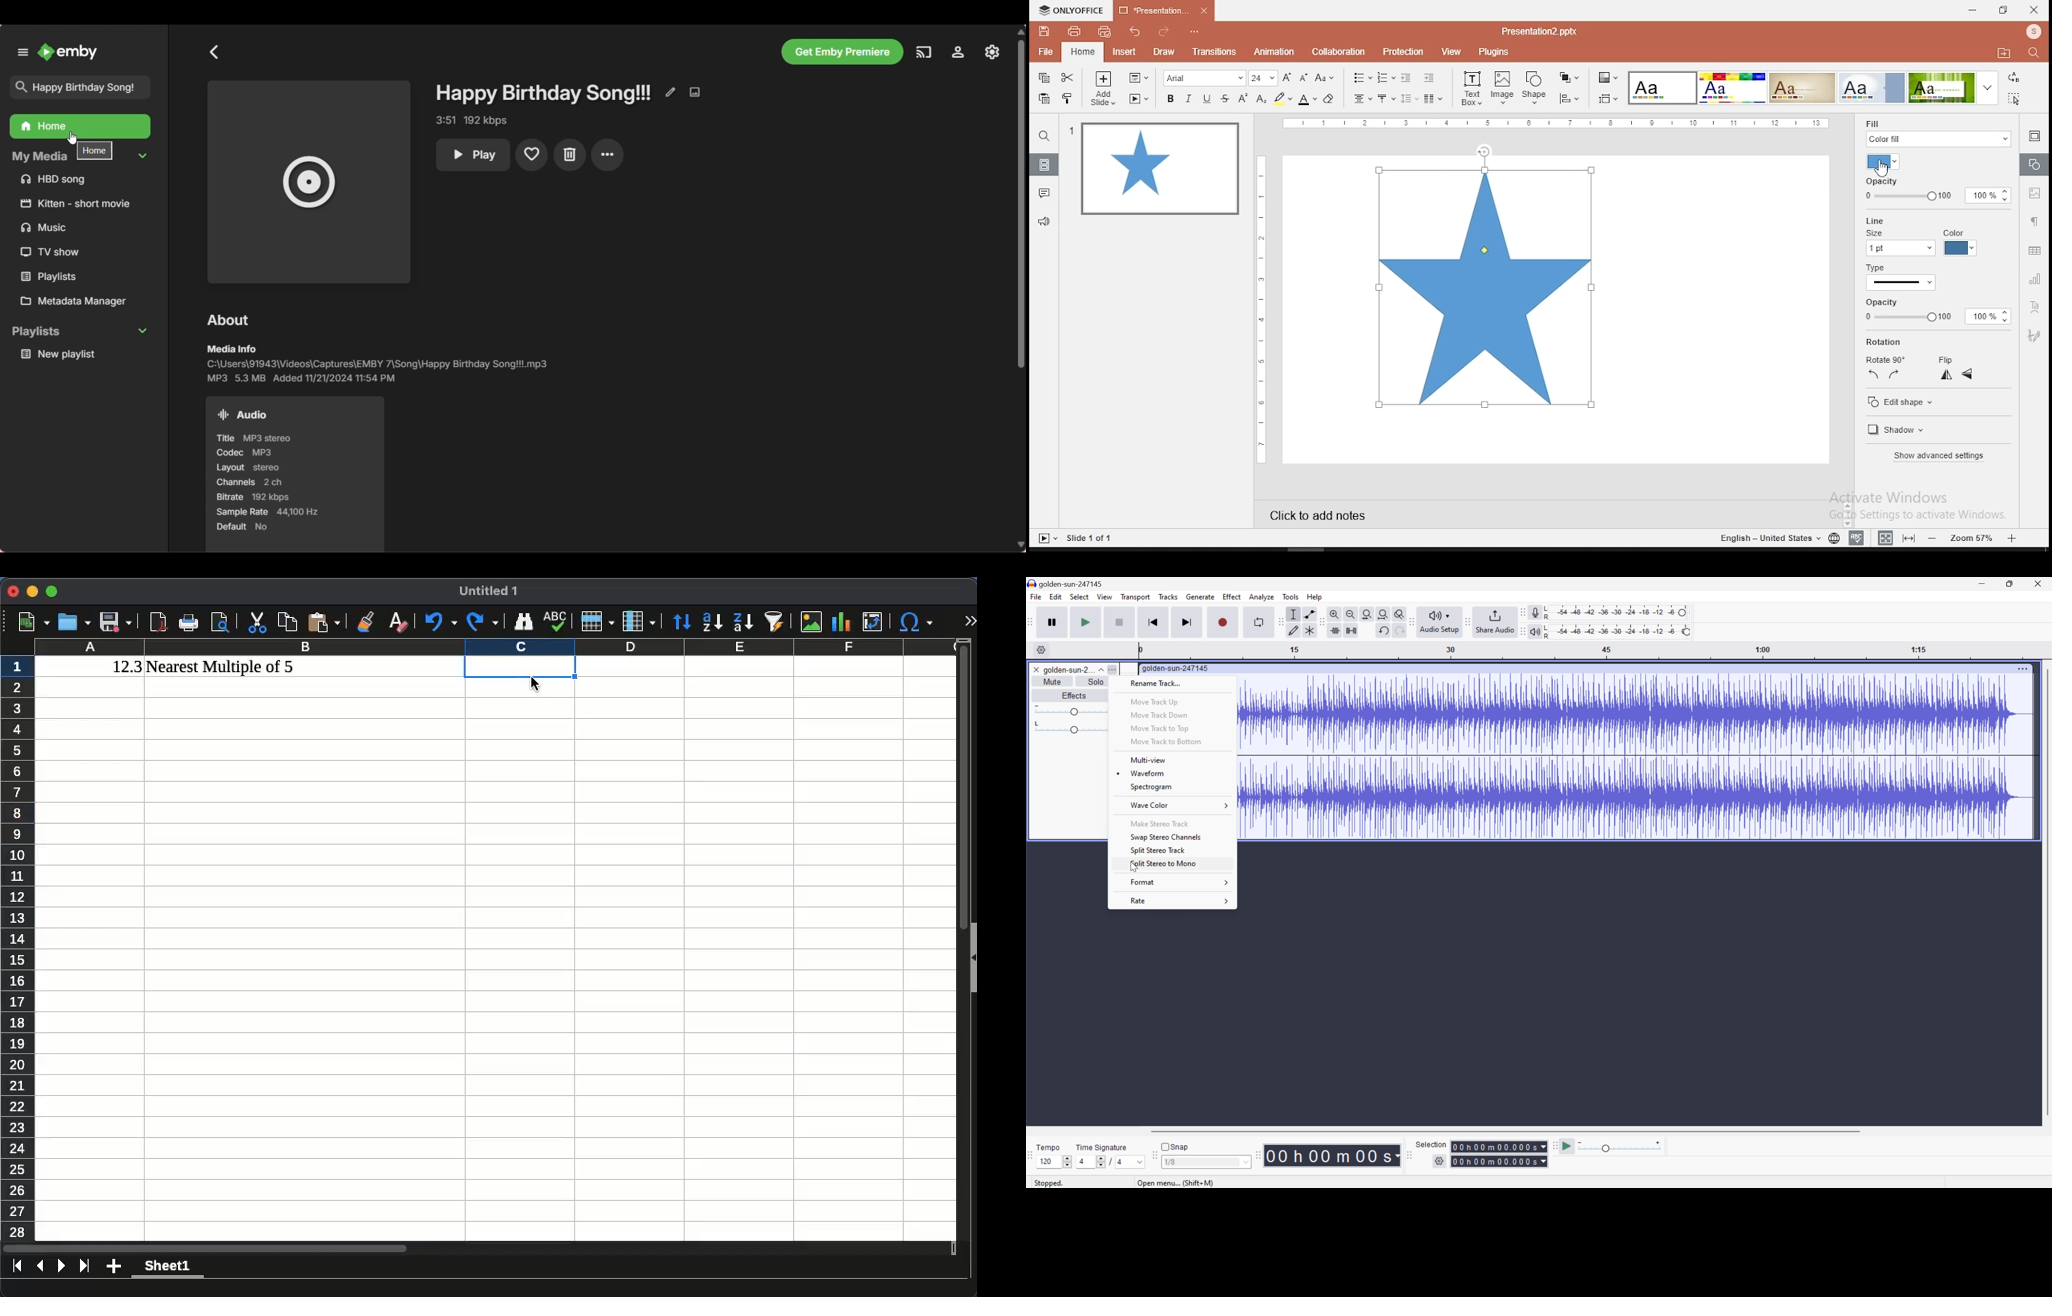 The image size is (2072, 1316). I want to click on chart settings, so click(2033, 278).